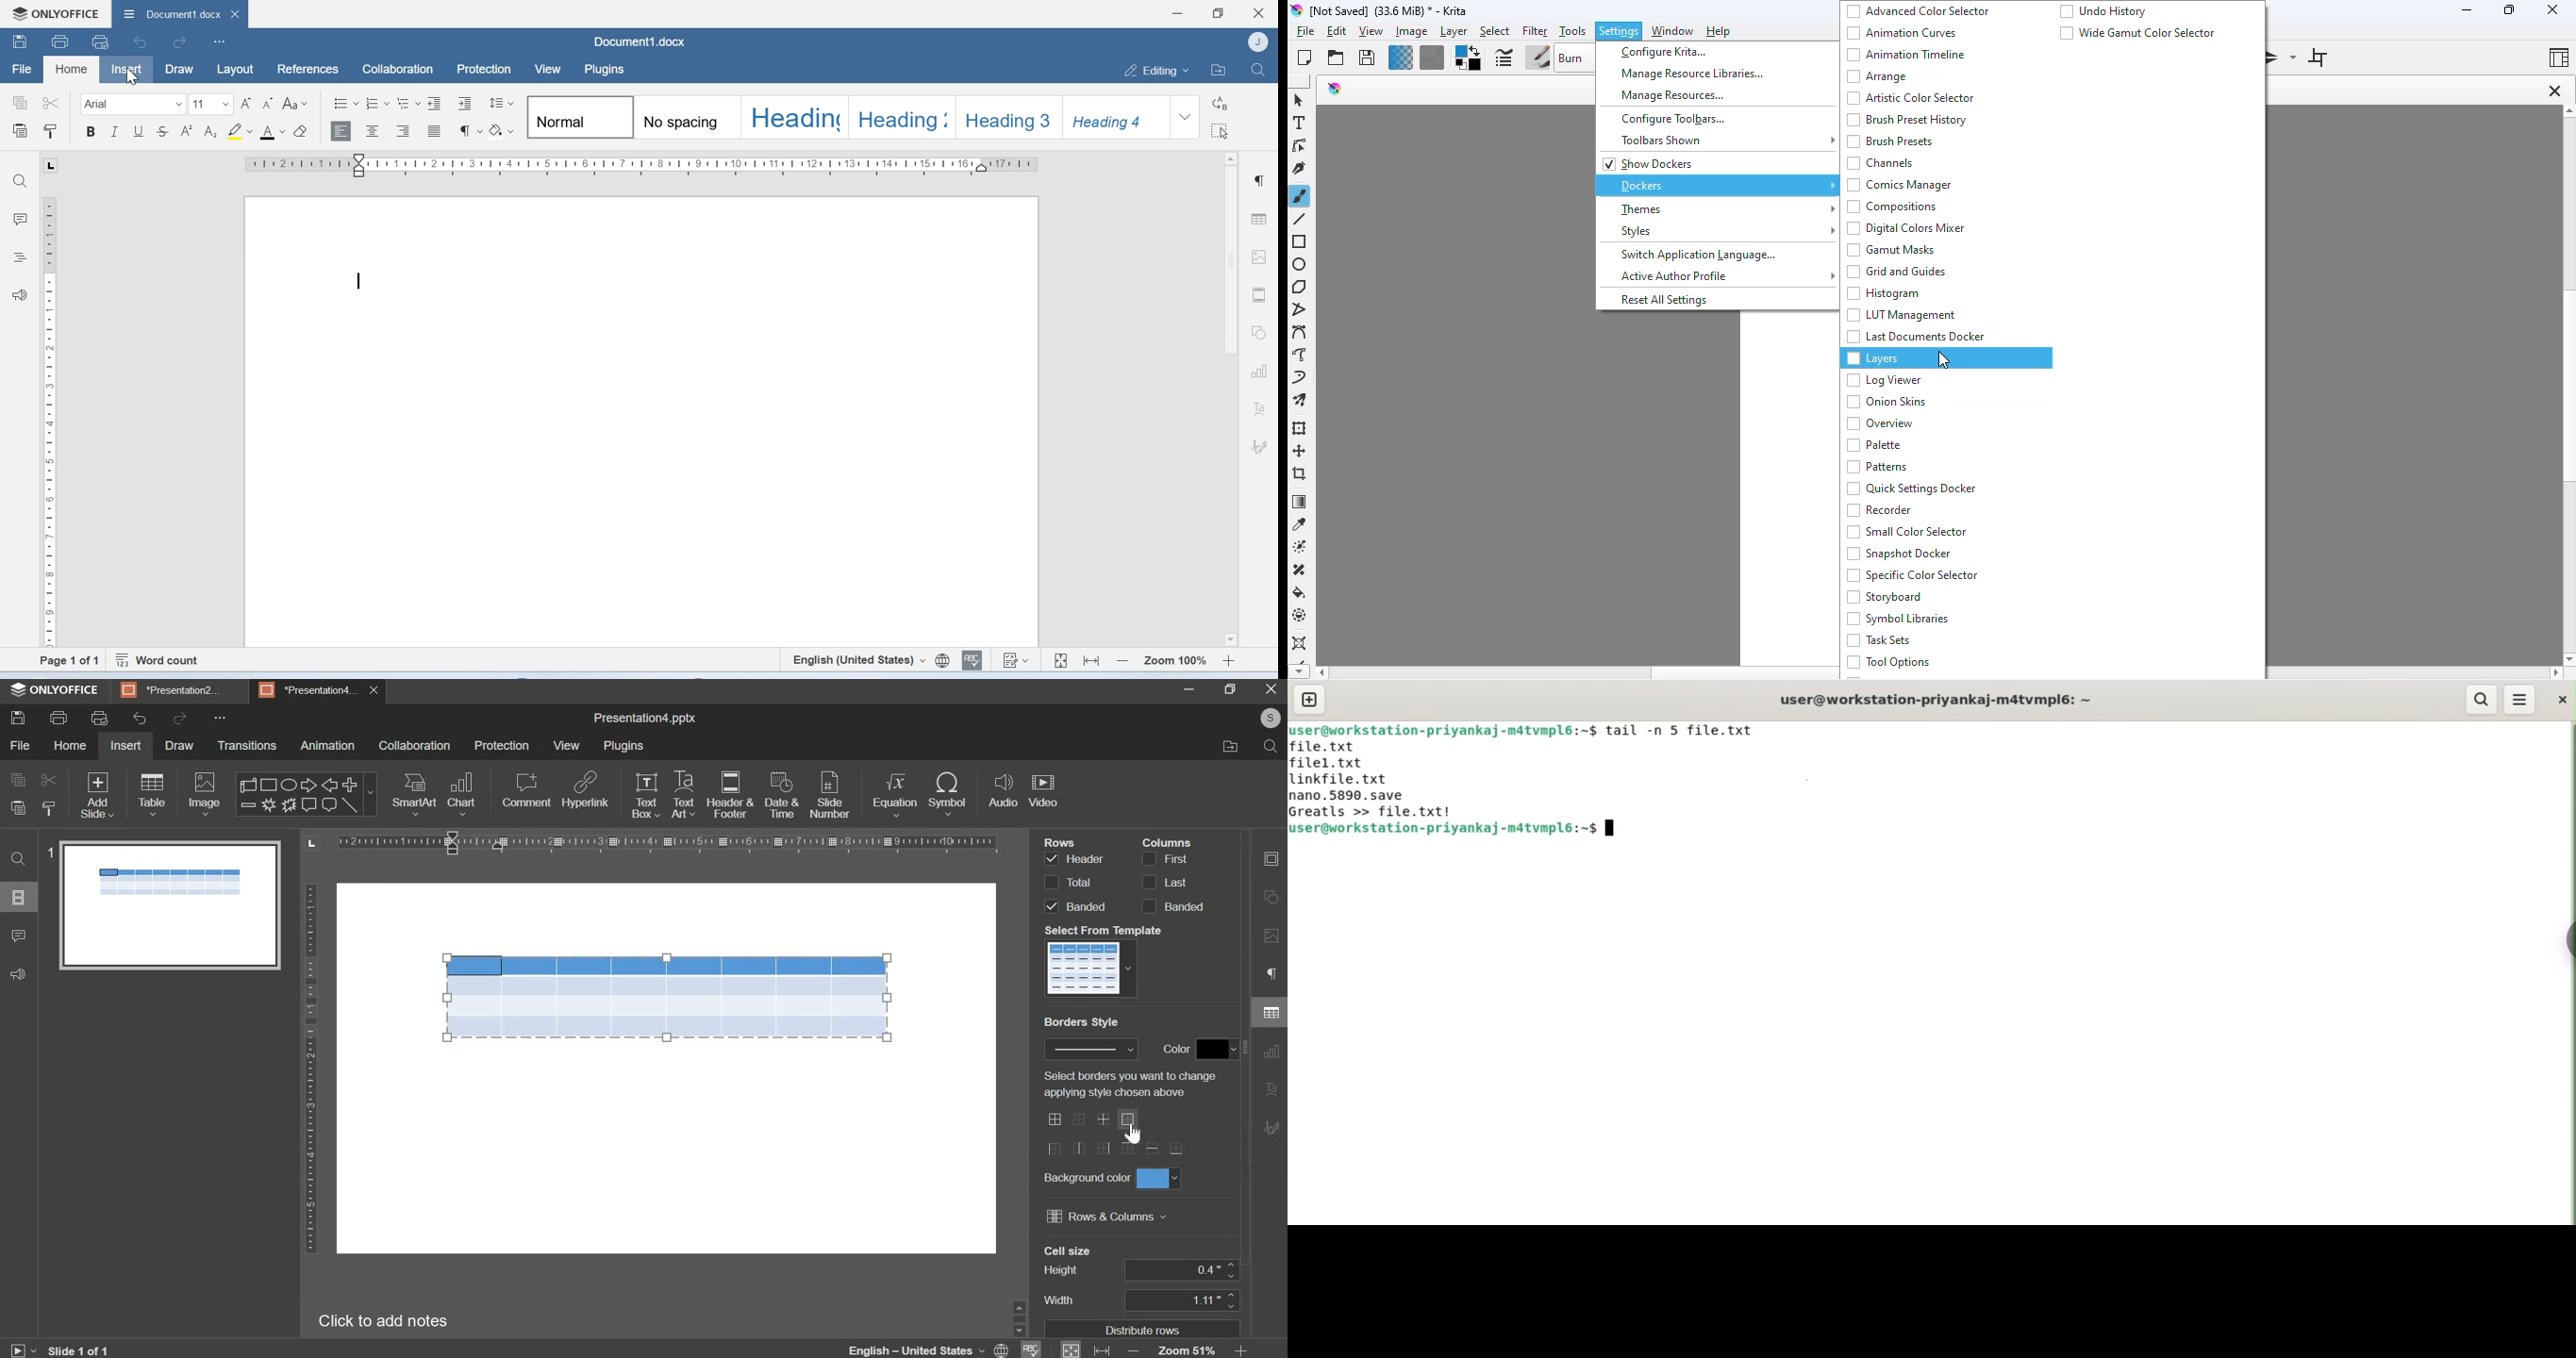  What do you see at coordinates (236, 69) in the screenshot?
I see `Layout` at bounding box center [236, 69].